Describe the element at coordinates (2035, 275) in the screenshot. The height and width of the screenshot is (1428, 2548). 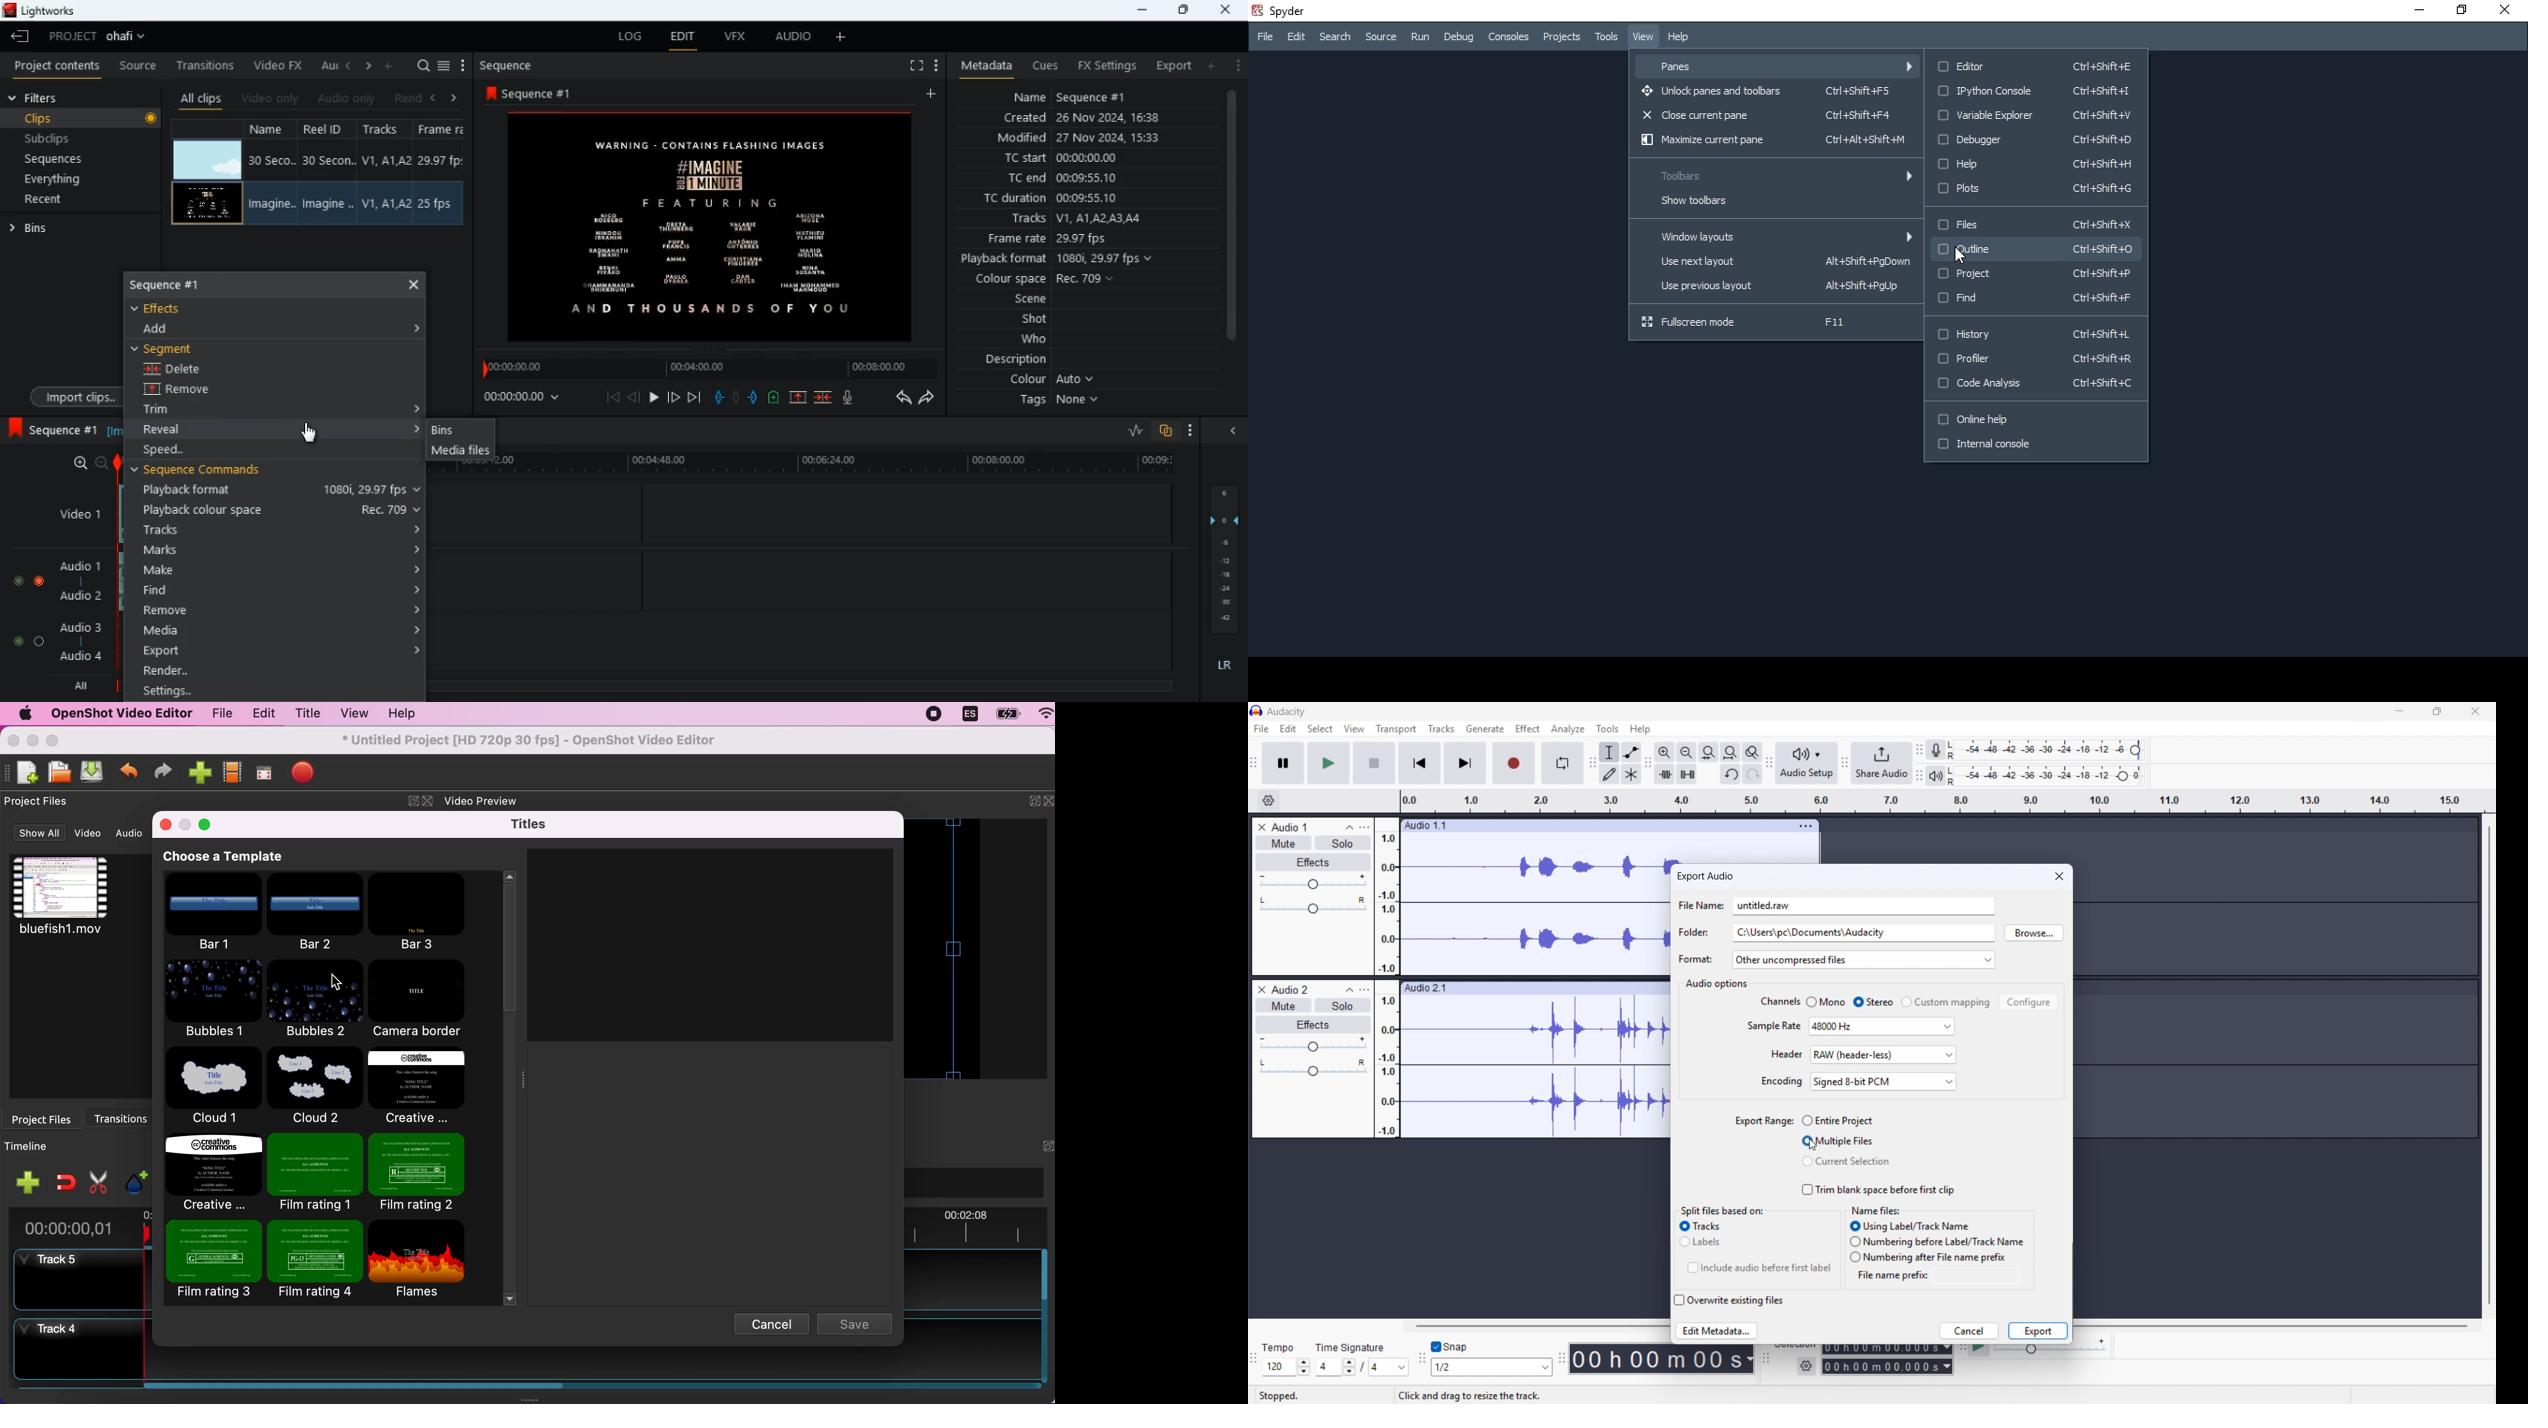
I see `Project` at that location.